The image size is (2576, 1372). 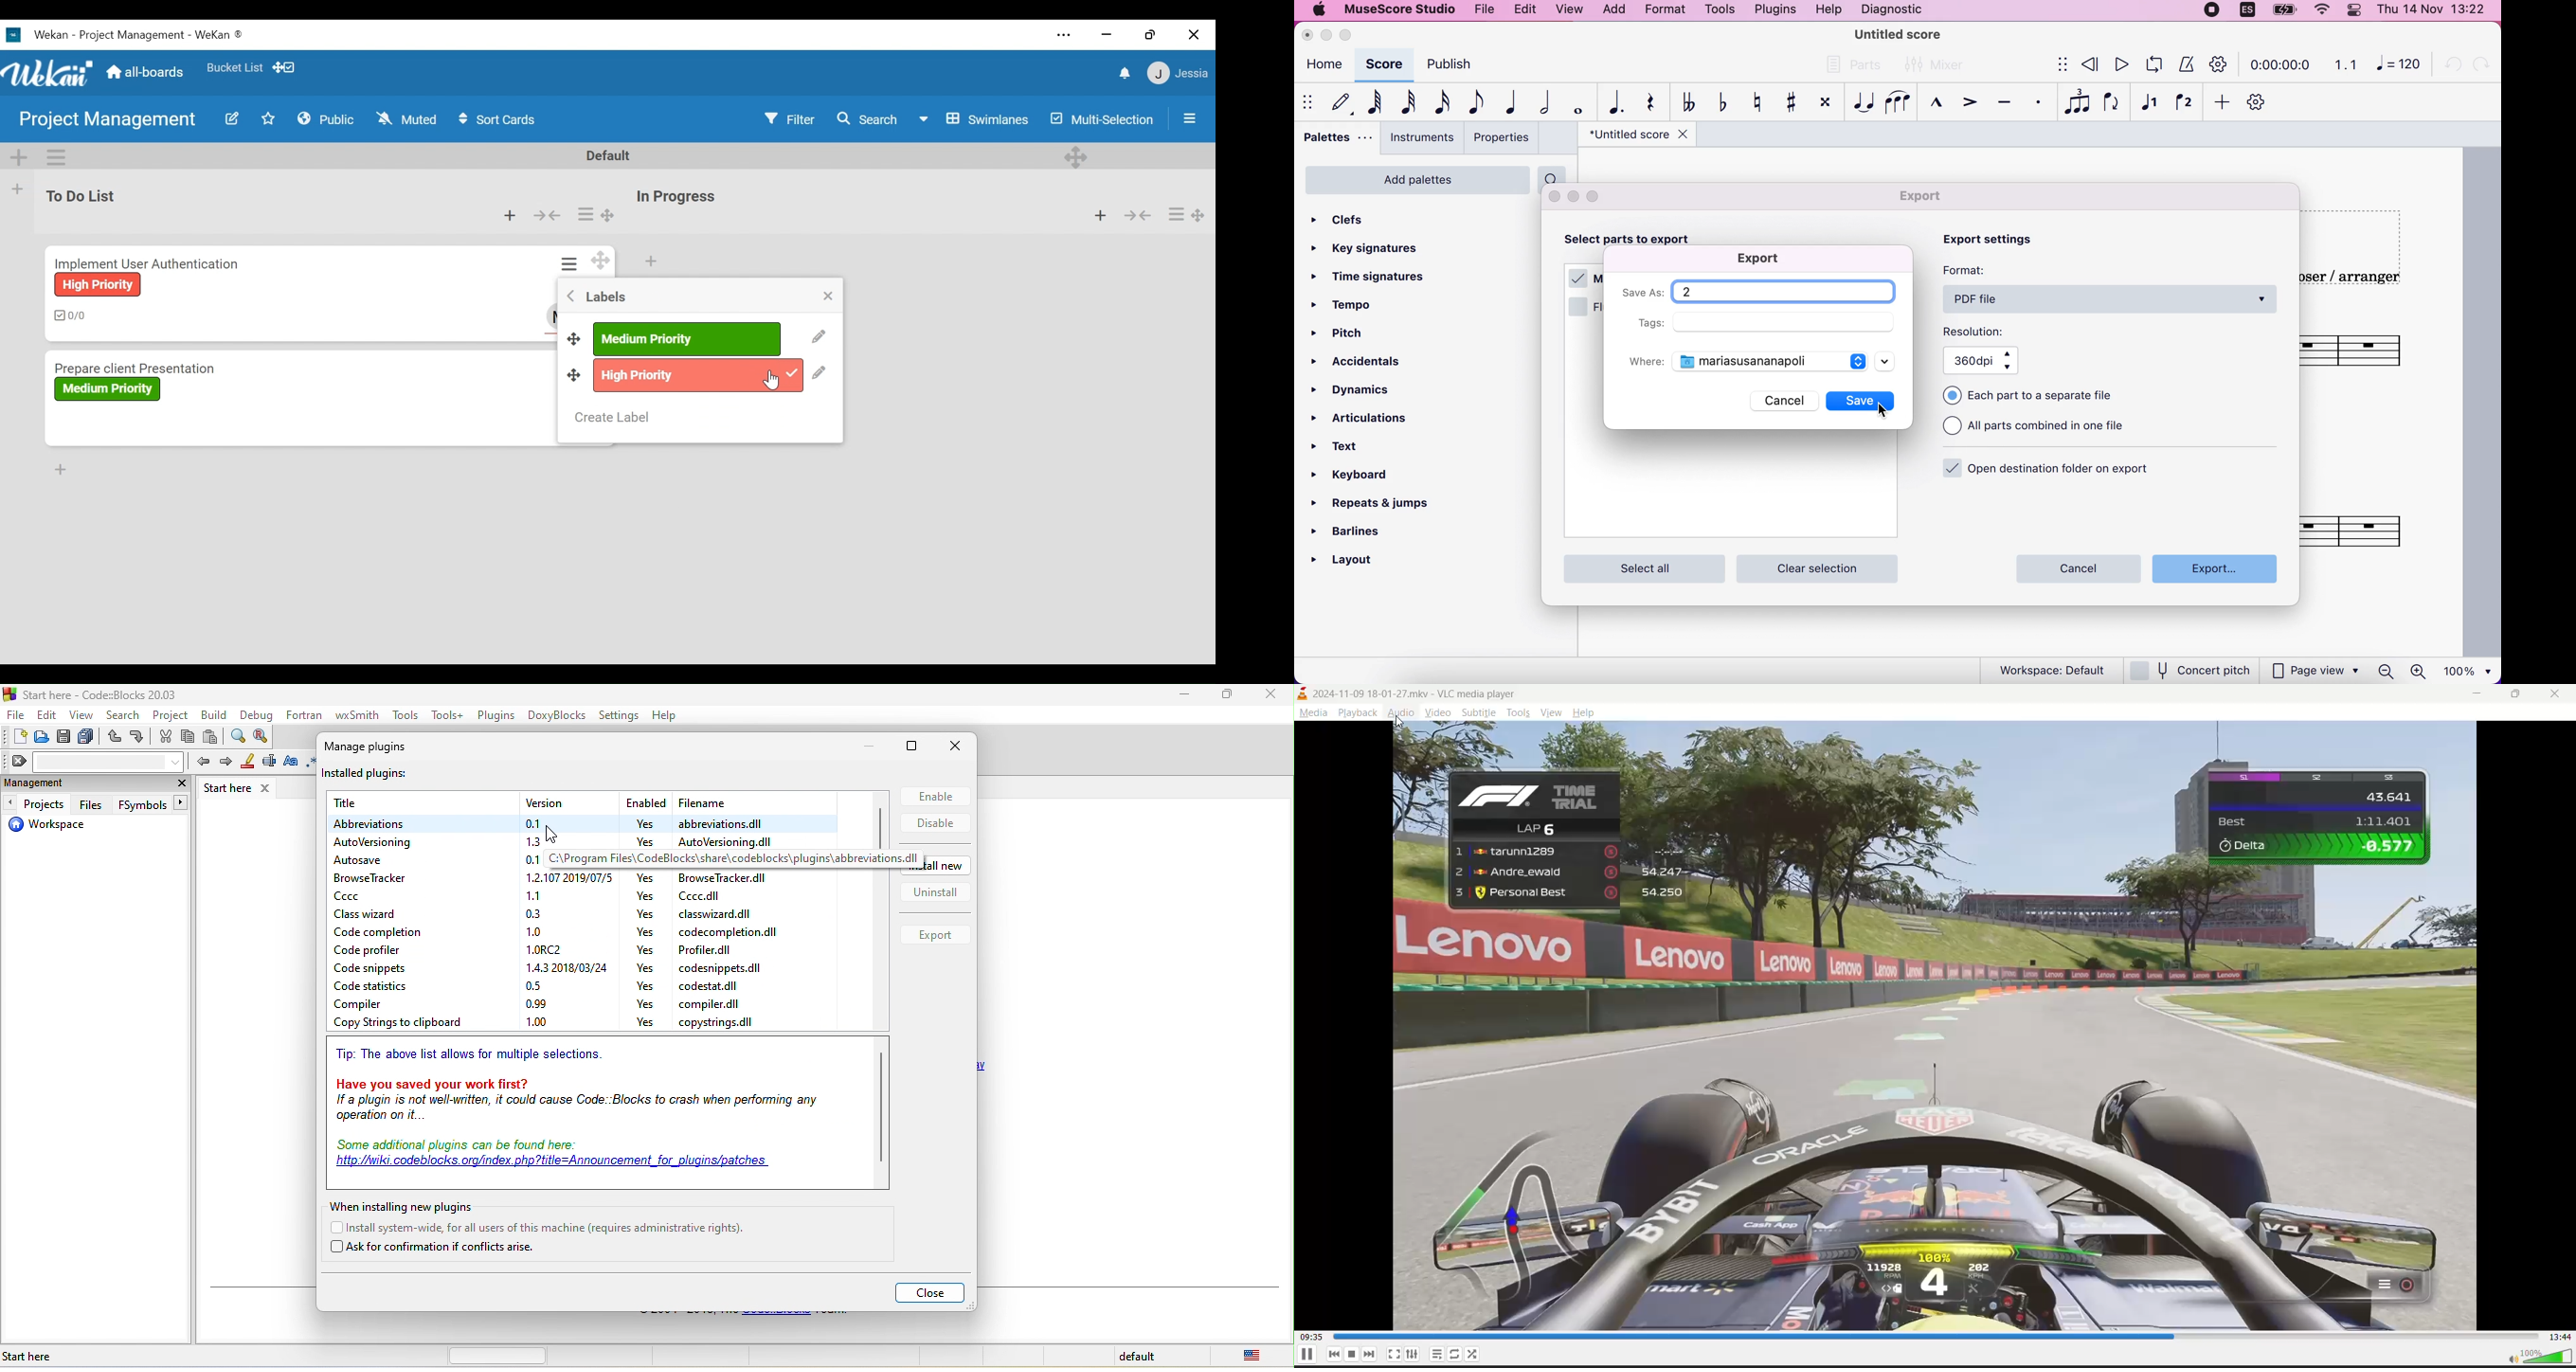 I want to click on settings, so click(x=1413, y=1353).